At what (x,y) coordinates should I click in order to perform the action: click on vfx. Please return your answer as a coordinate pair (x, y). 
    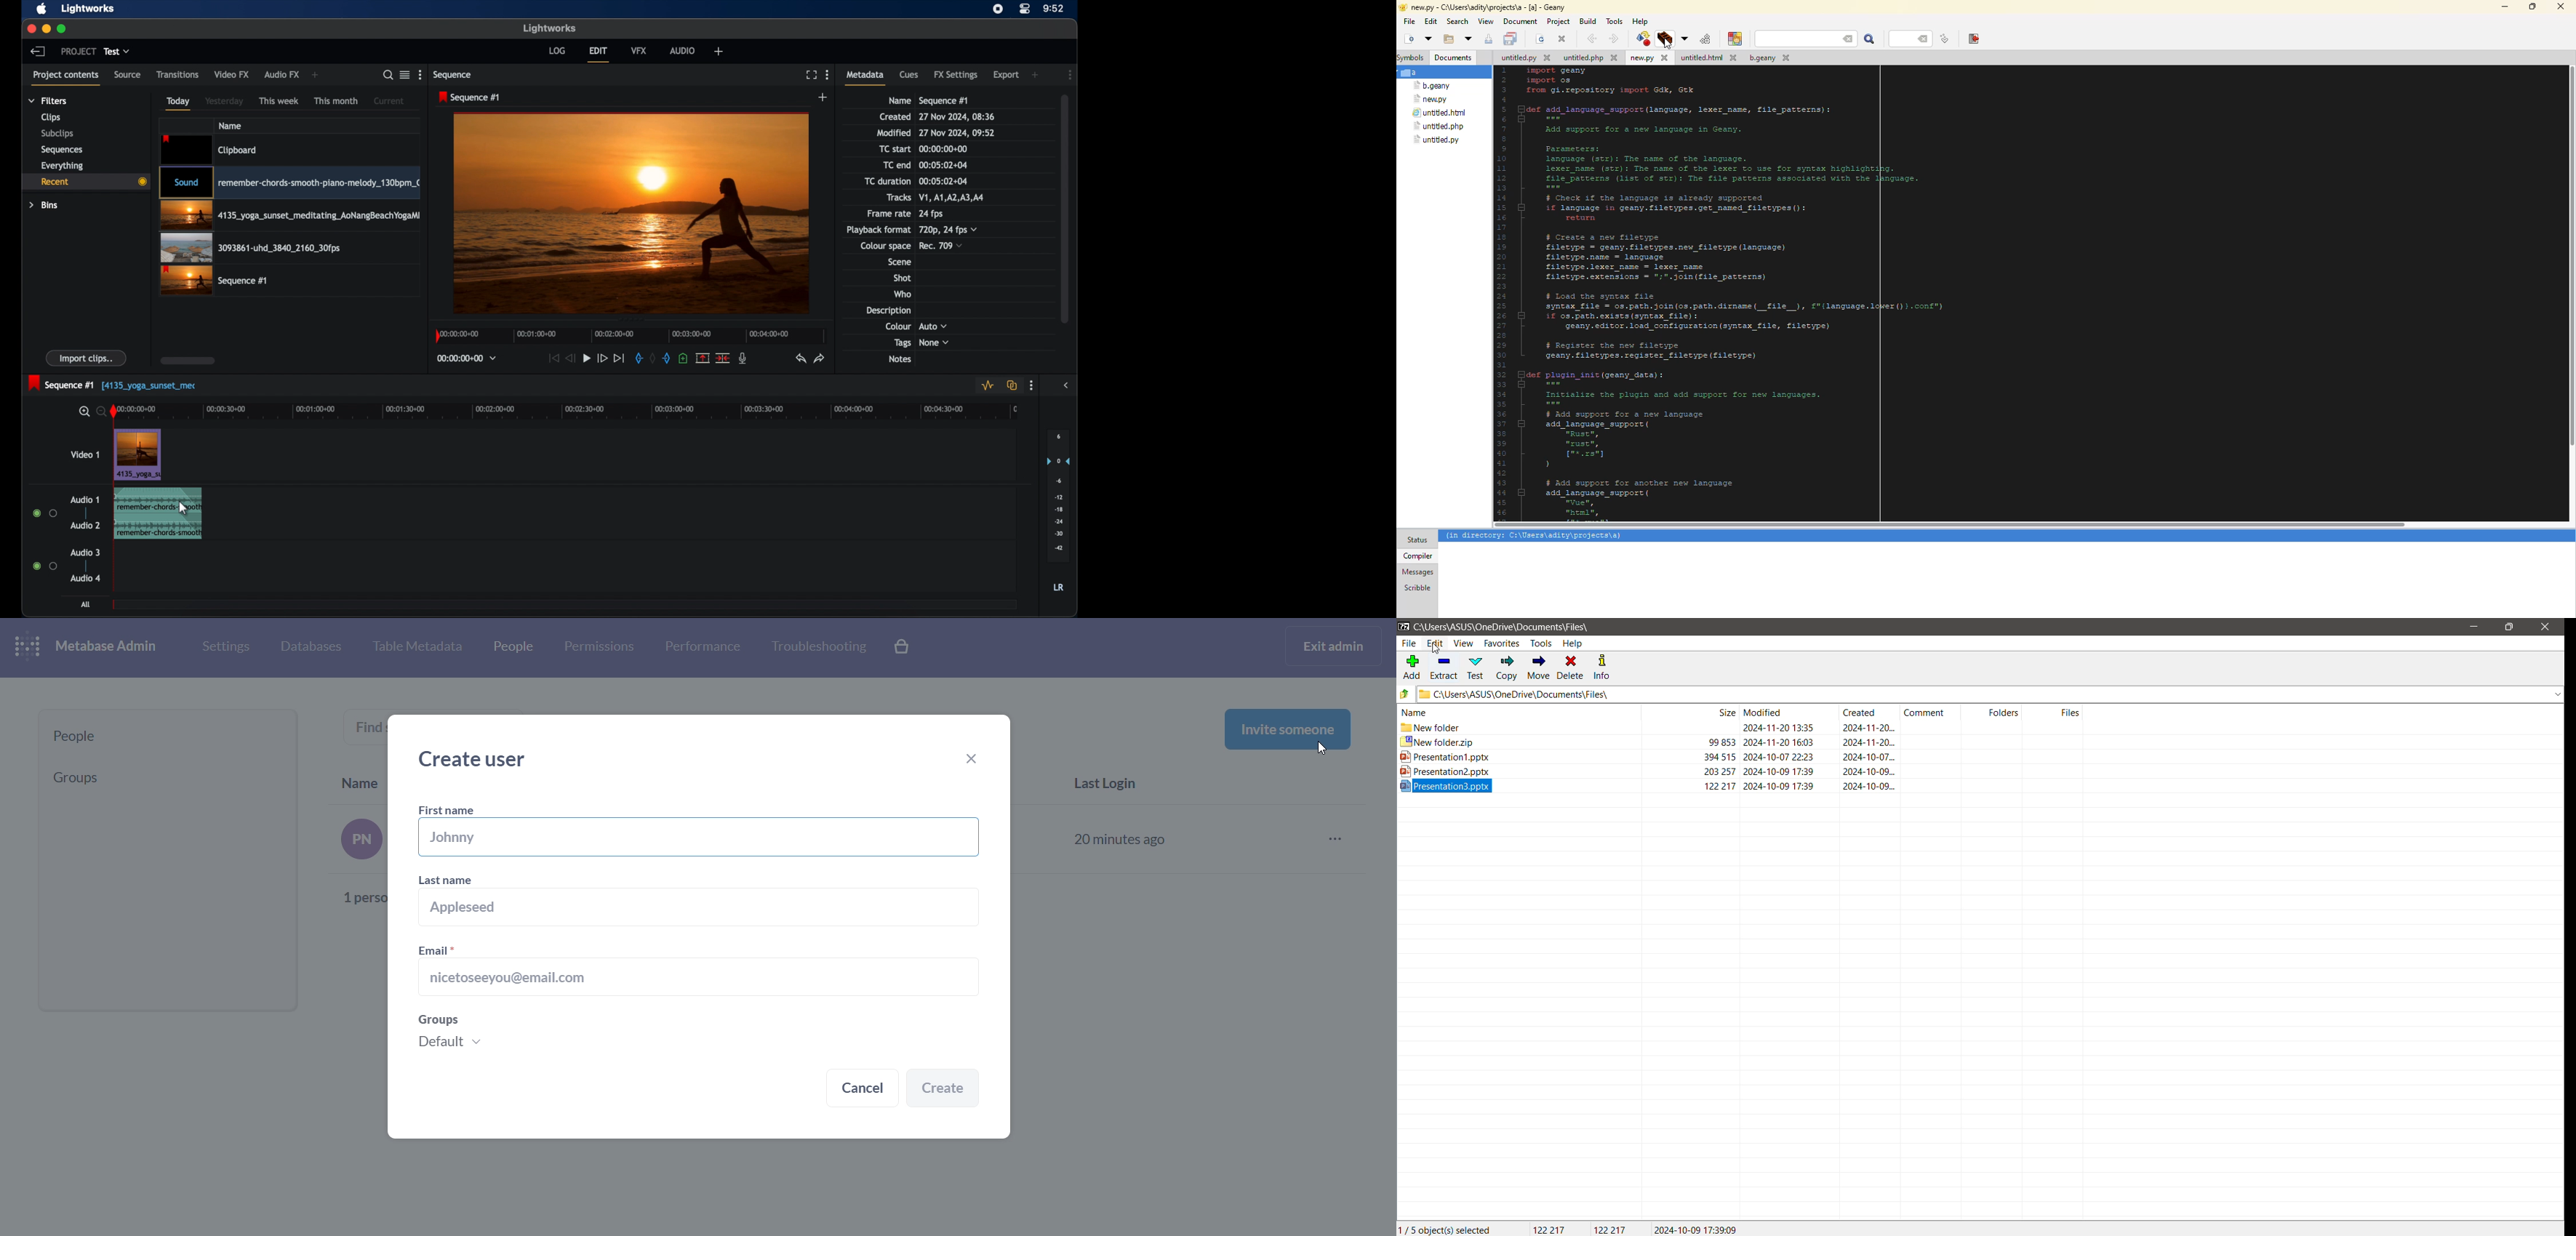
    Looking at the image, I should click on (639, 50).